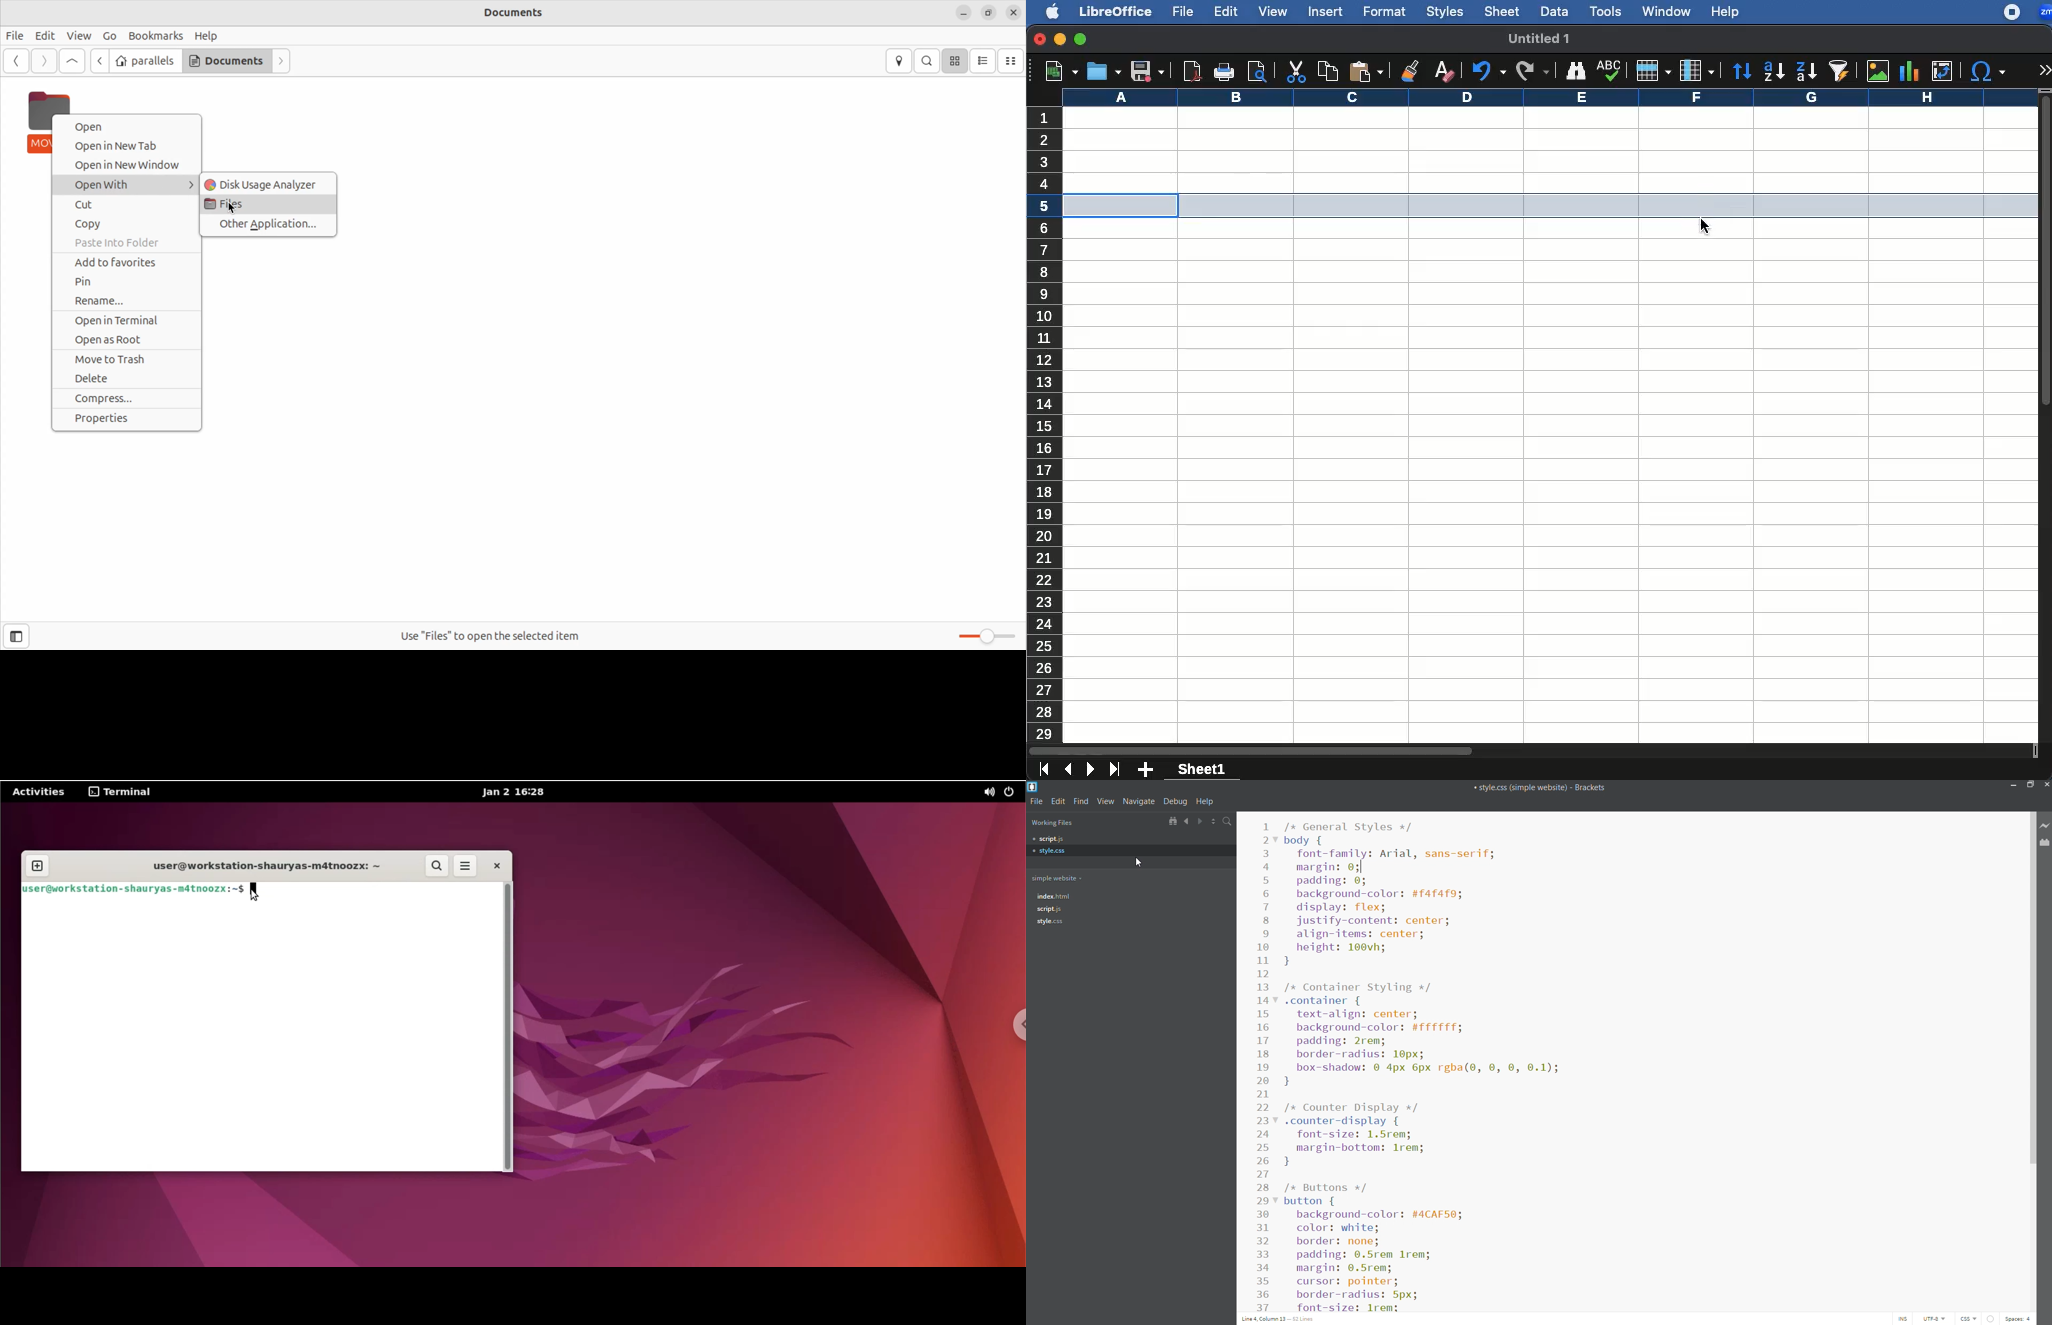 This screenshot has width=2072, height=1344. I want to click on script.js, so click(1130, 839).